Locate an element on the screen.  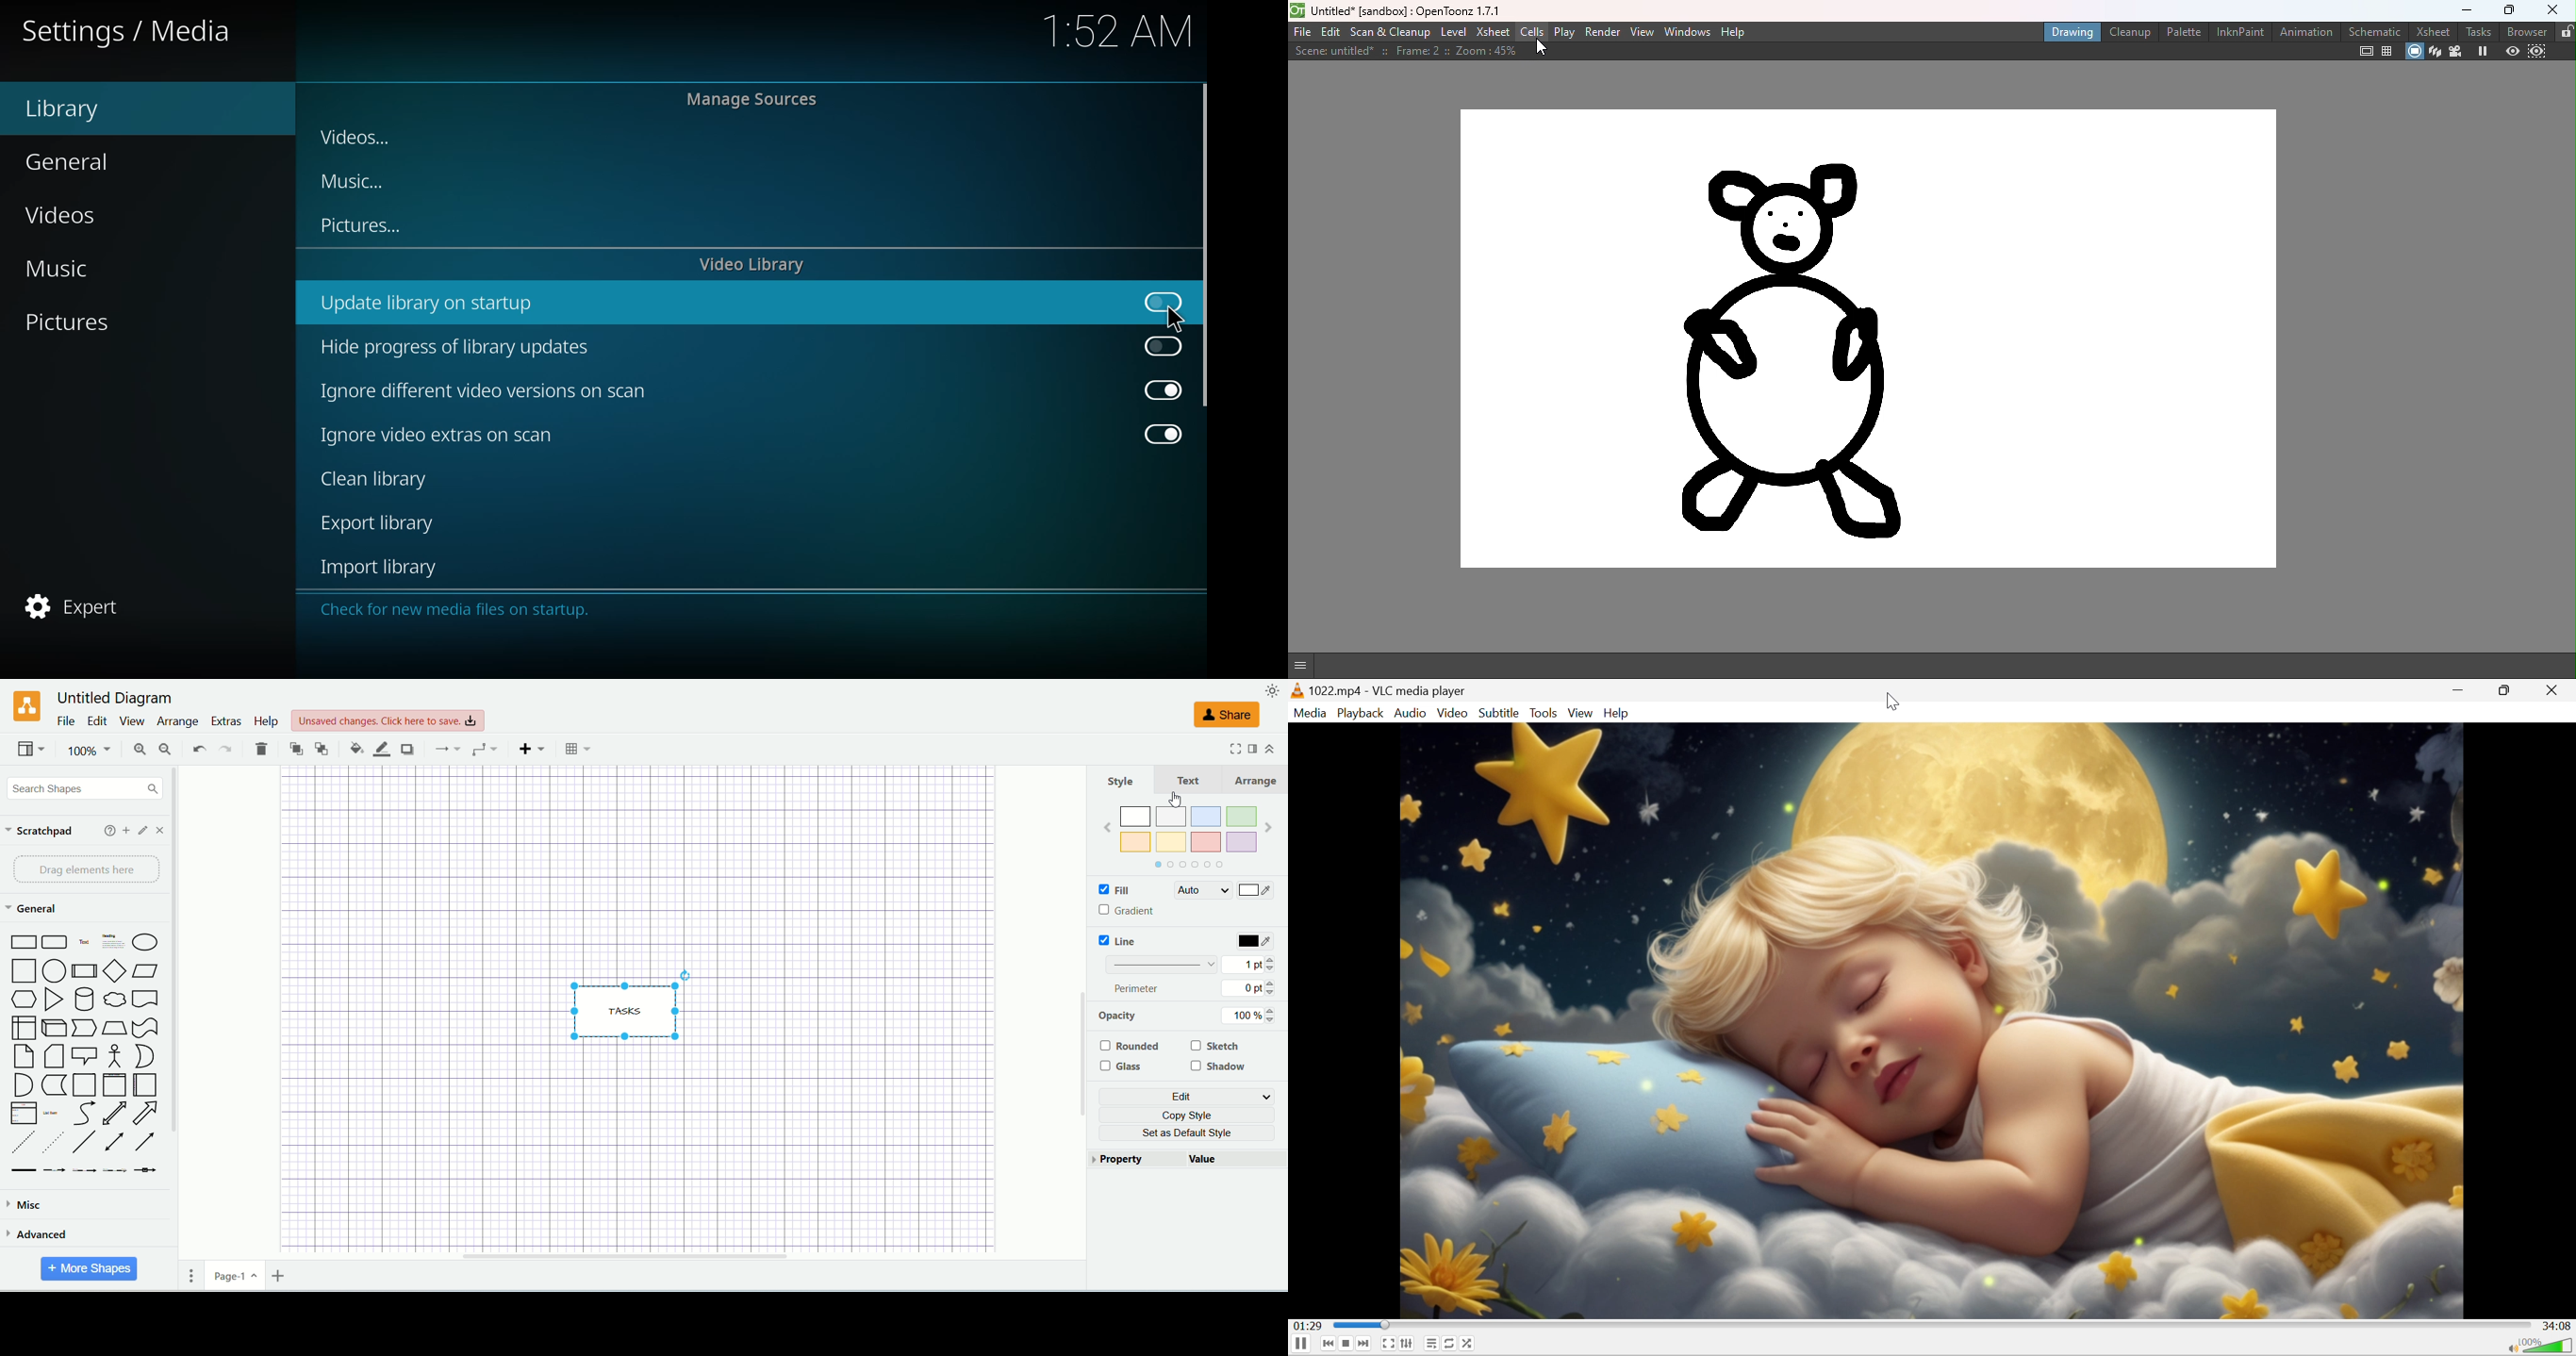
Data Storage is located at coordinates (54, 1086).